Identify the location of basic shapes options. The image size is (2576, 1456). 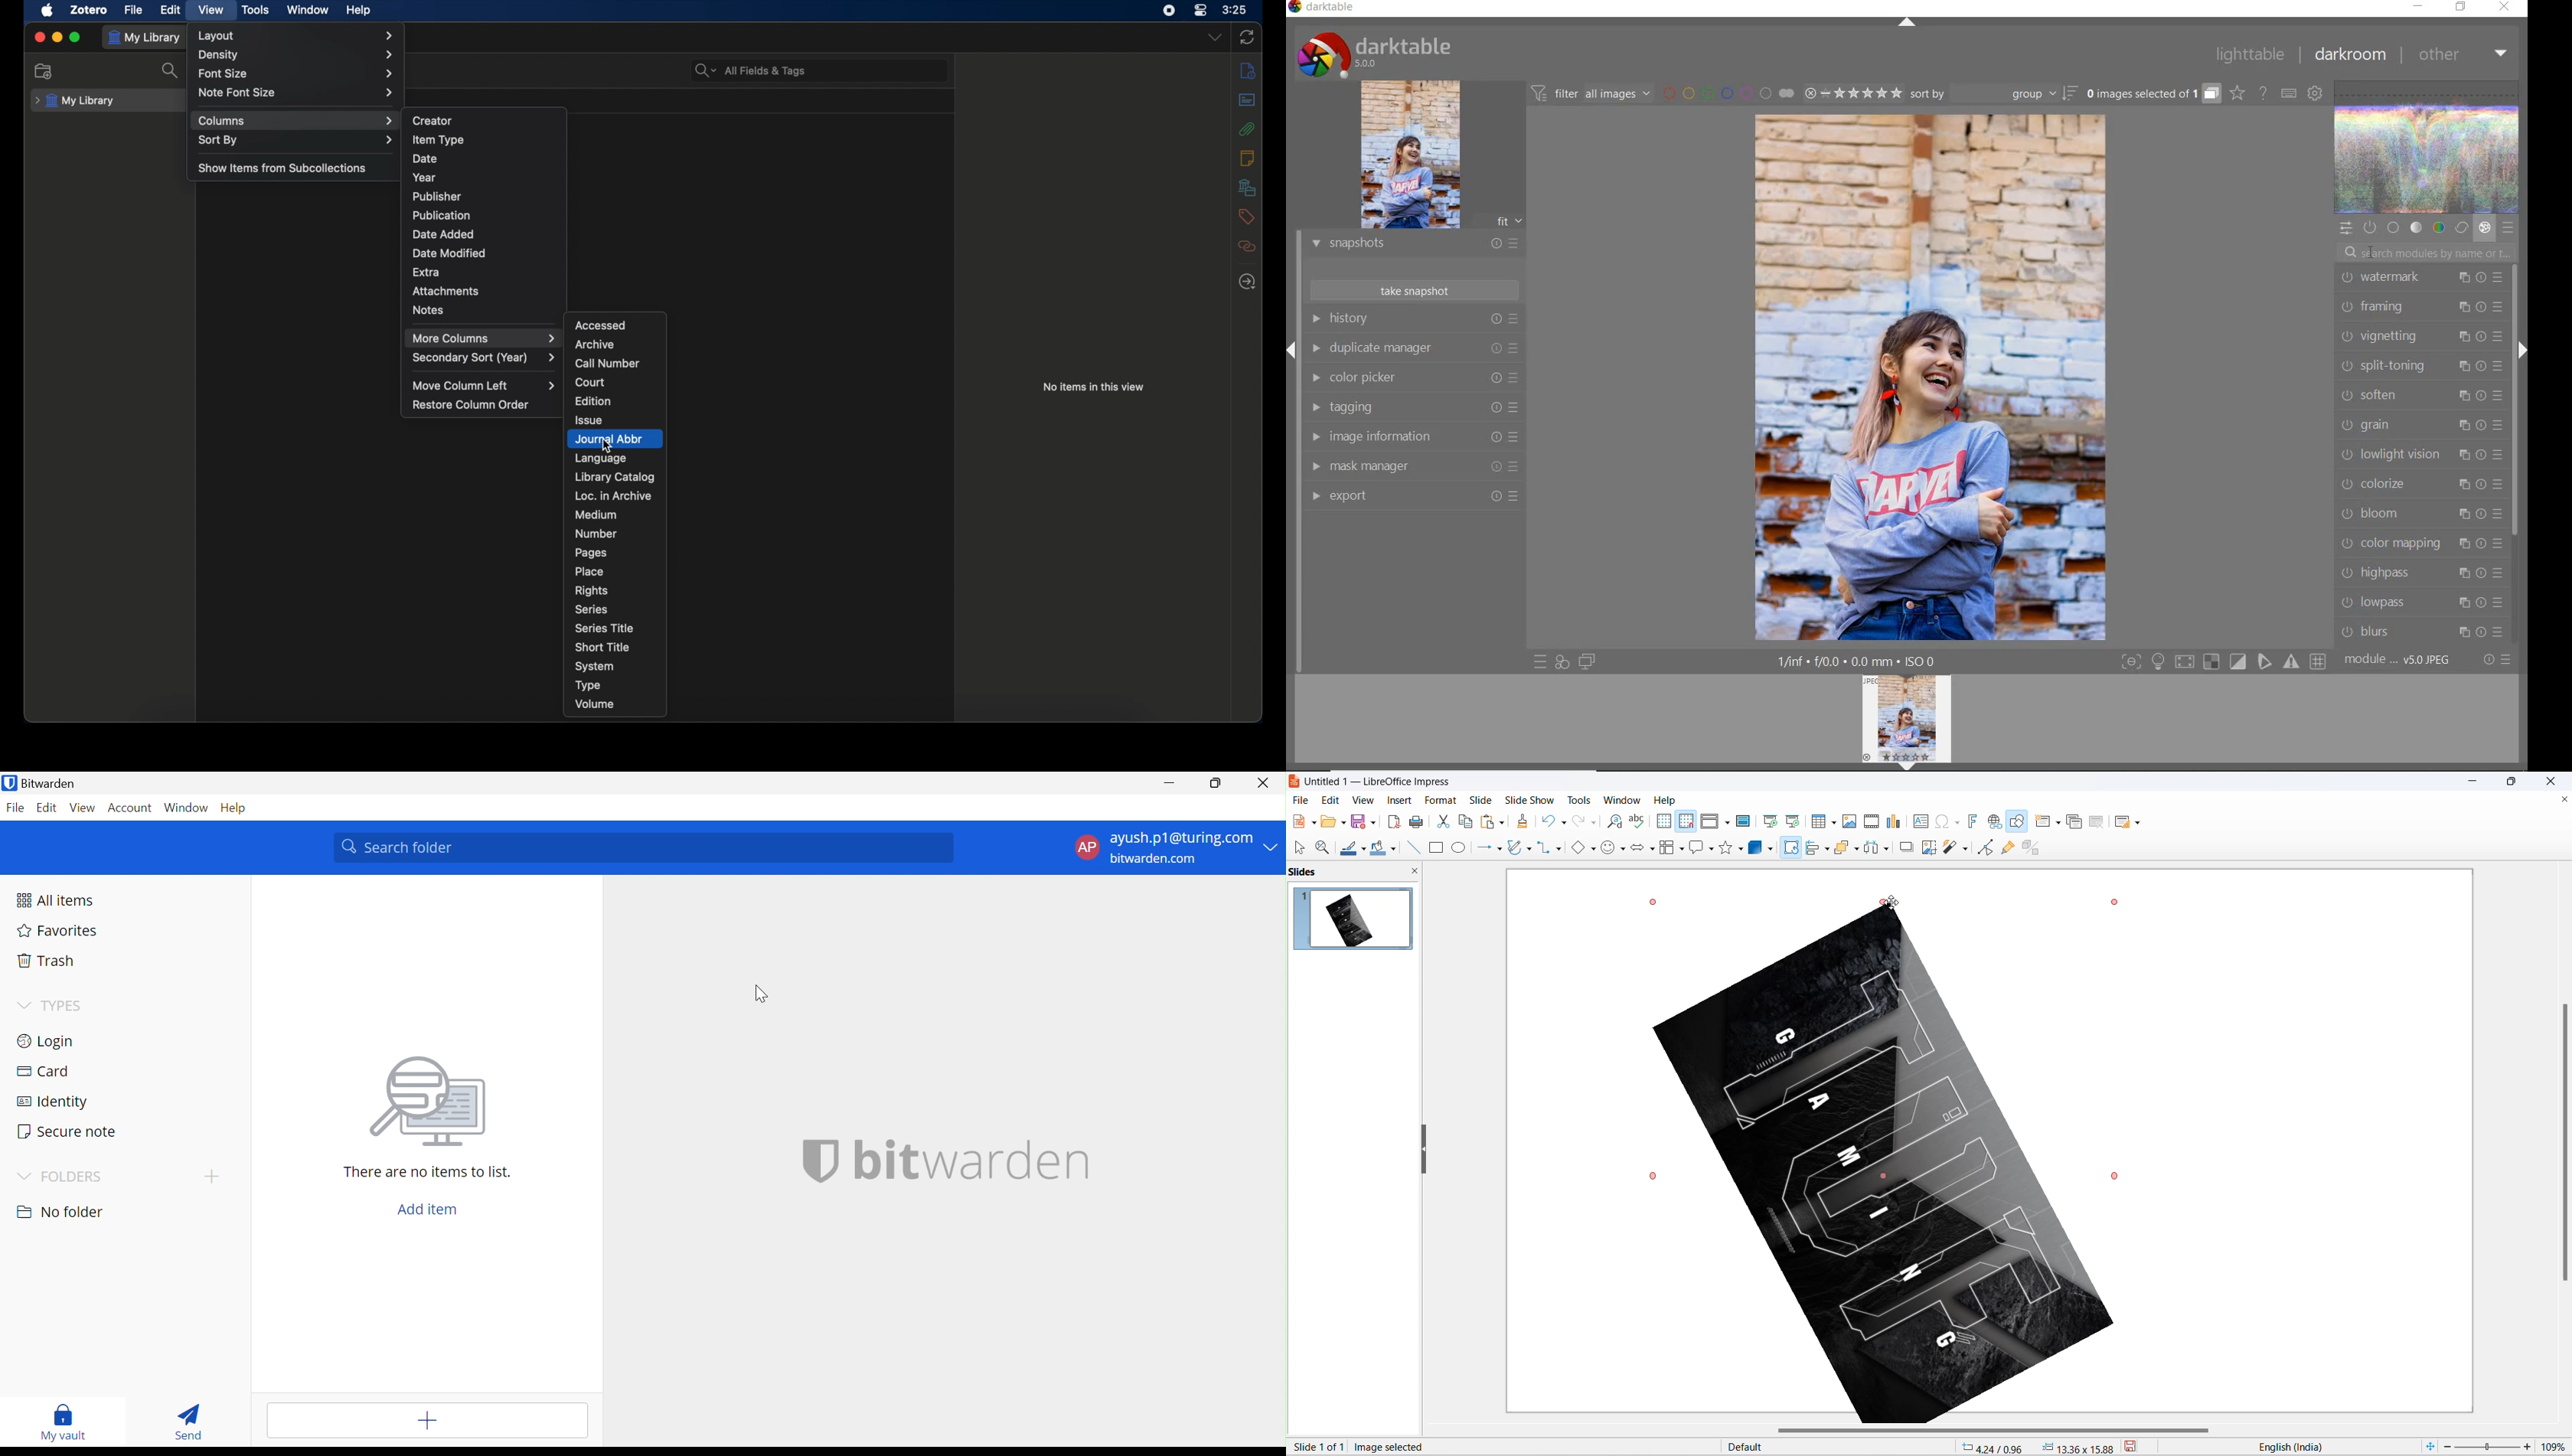
(1592, 848).